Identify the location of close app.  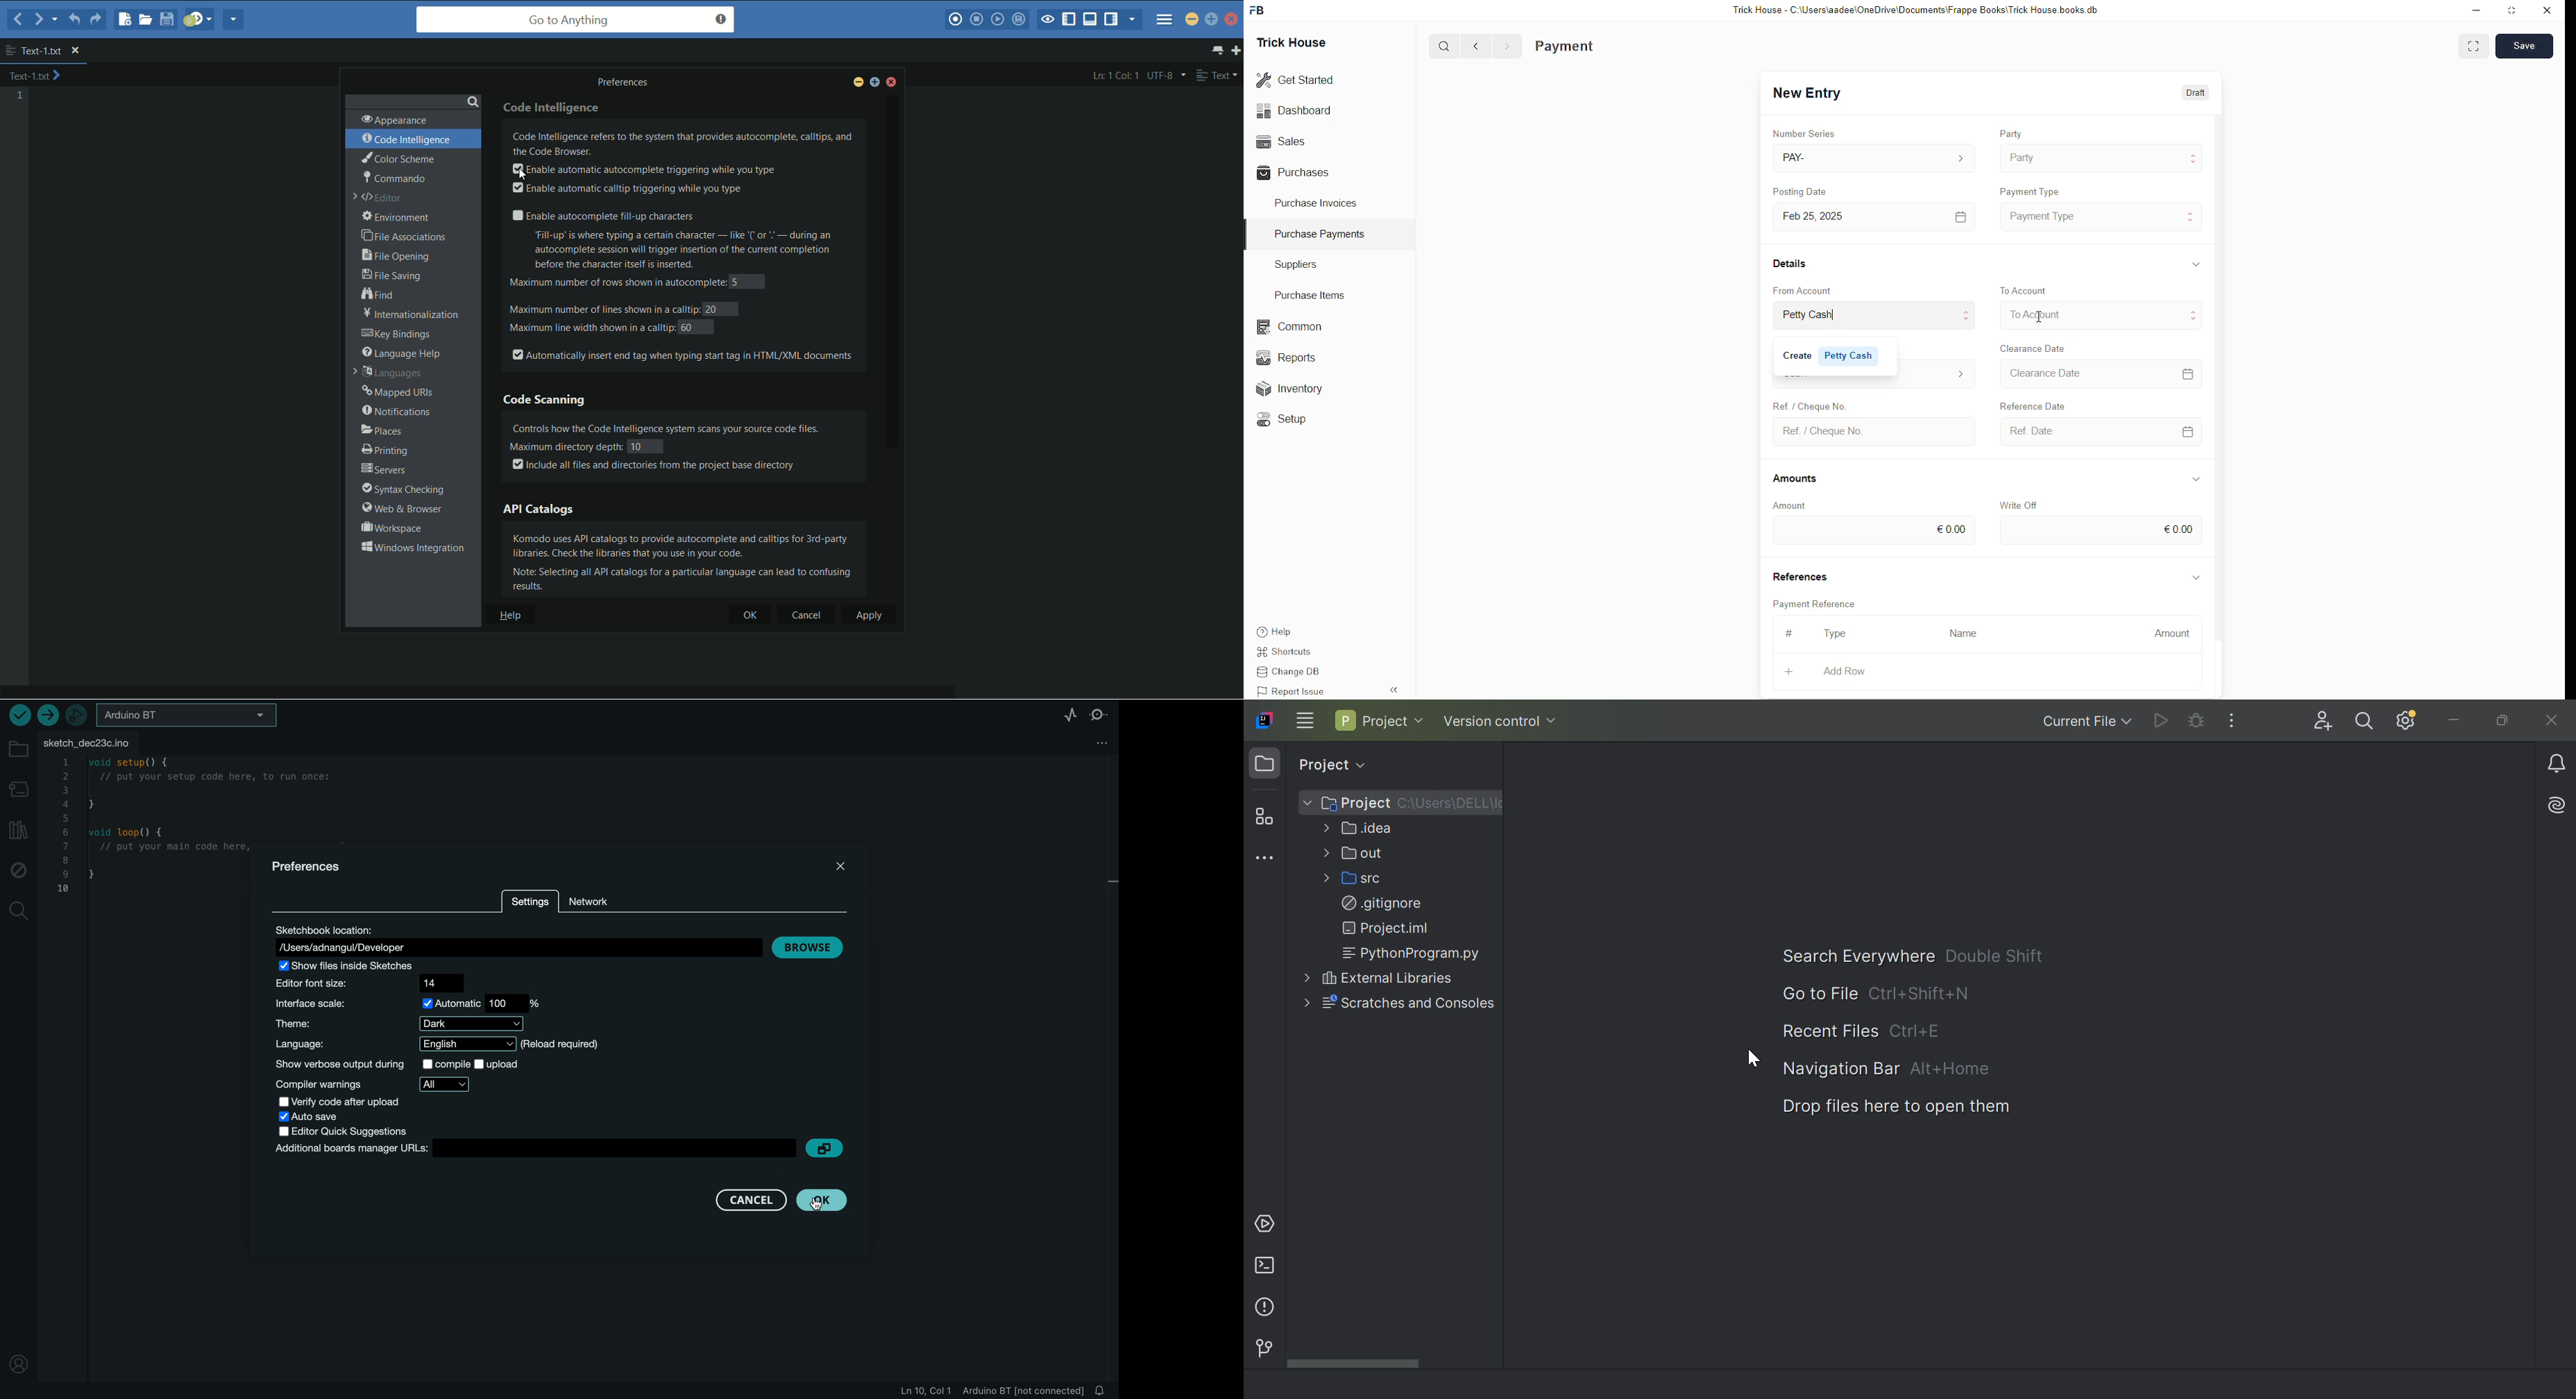
(1233, 19).